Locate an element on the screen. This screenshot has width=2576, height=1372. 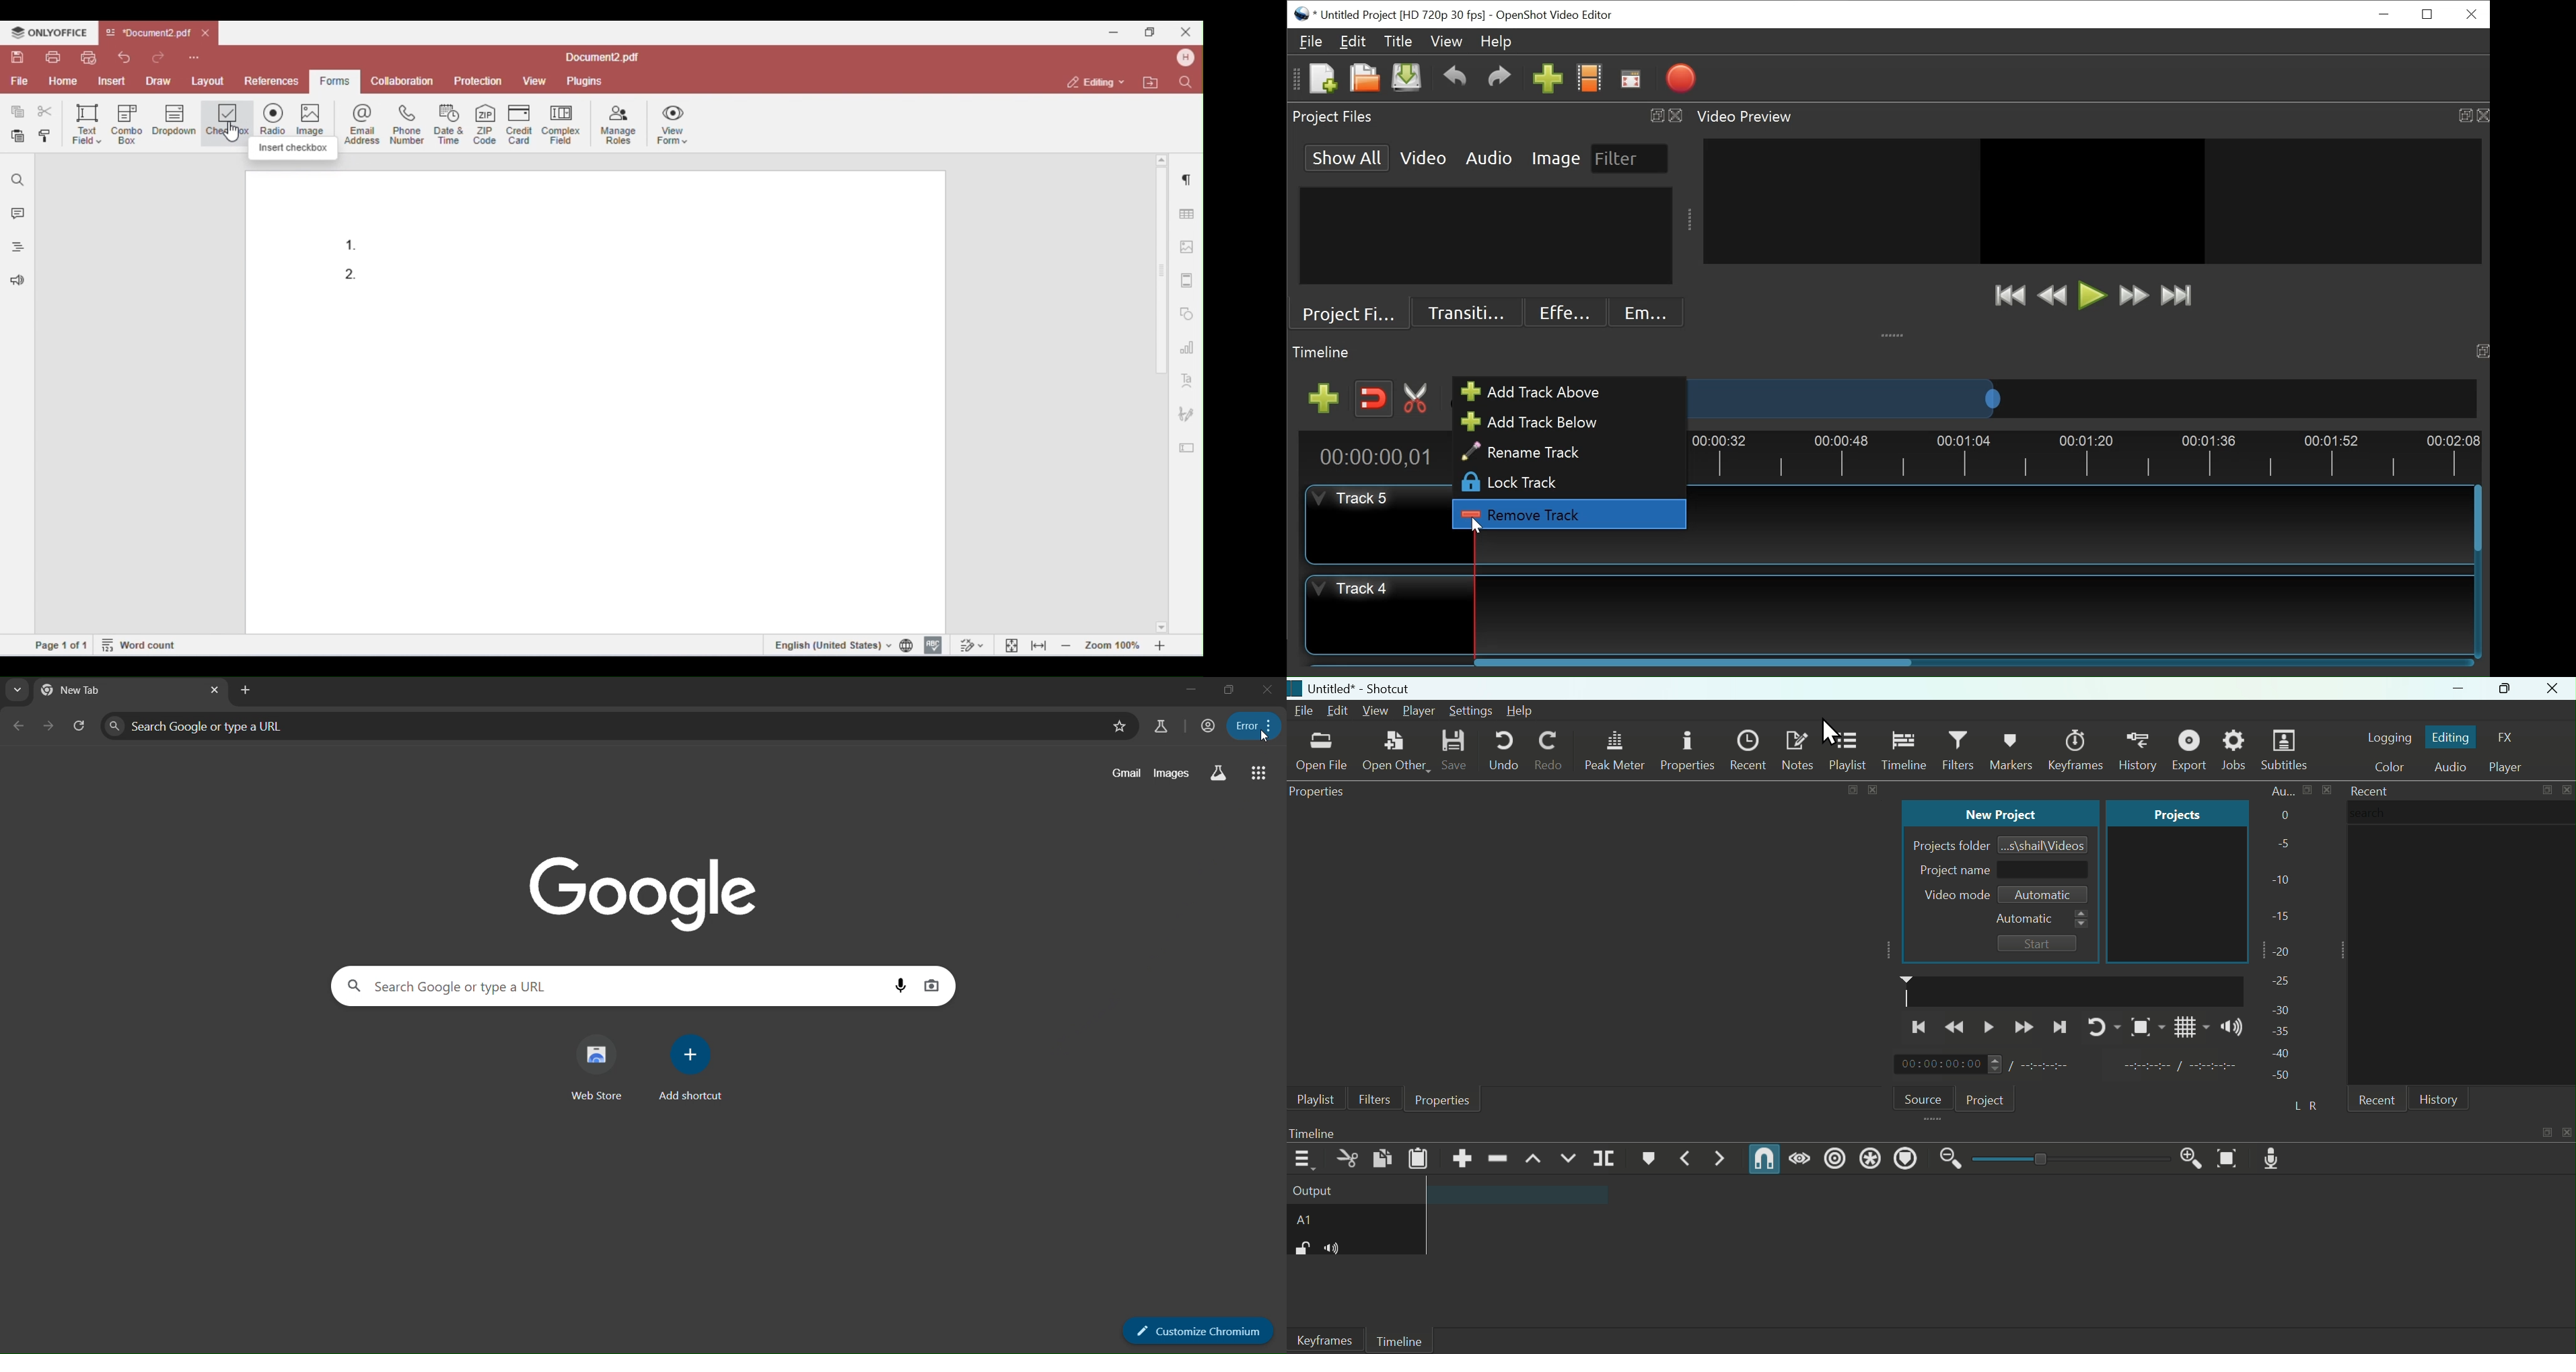
00:00:00:00 is located at coordinates (1947, 1065).